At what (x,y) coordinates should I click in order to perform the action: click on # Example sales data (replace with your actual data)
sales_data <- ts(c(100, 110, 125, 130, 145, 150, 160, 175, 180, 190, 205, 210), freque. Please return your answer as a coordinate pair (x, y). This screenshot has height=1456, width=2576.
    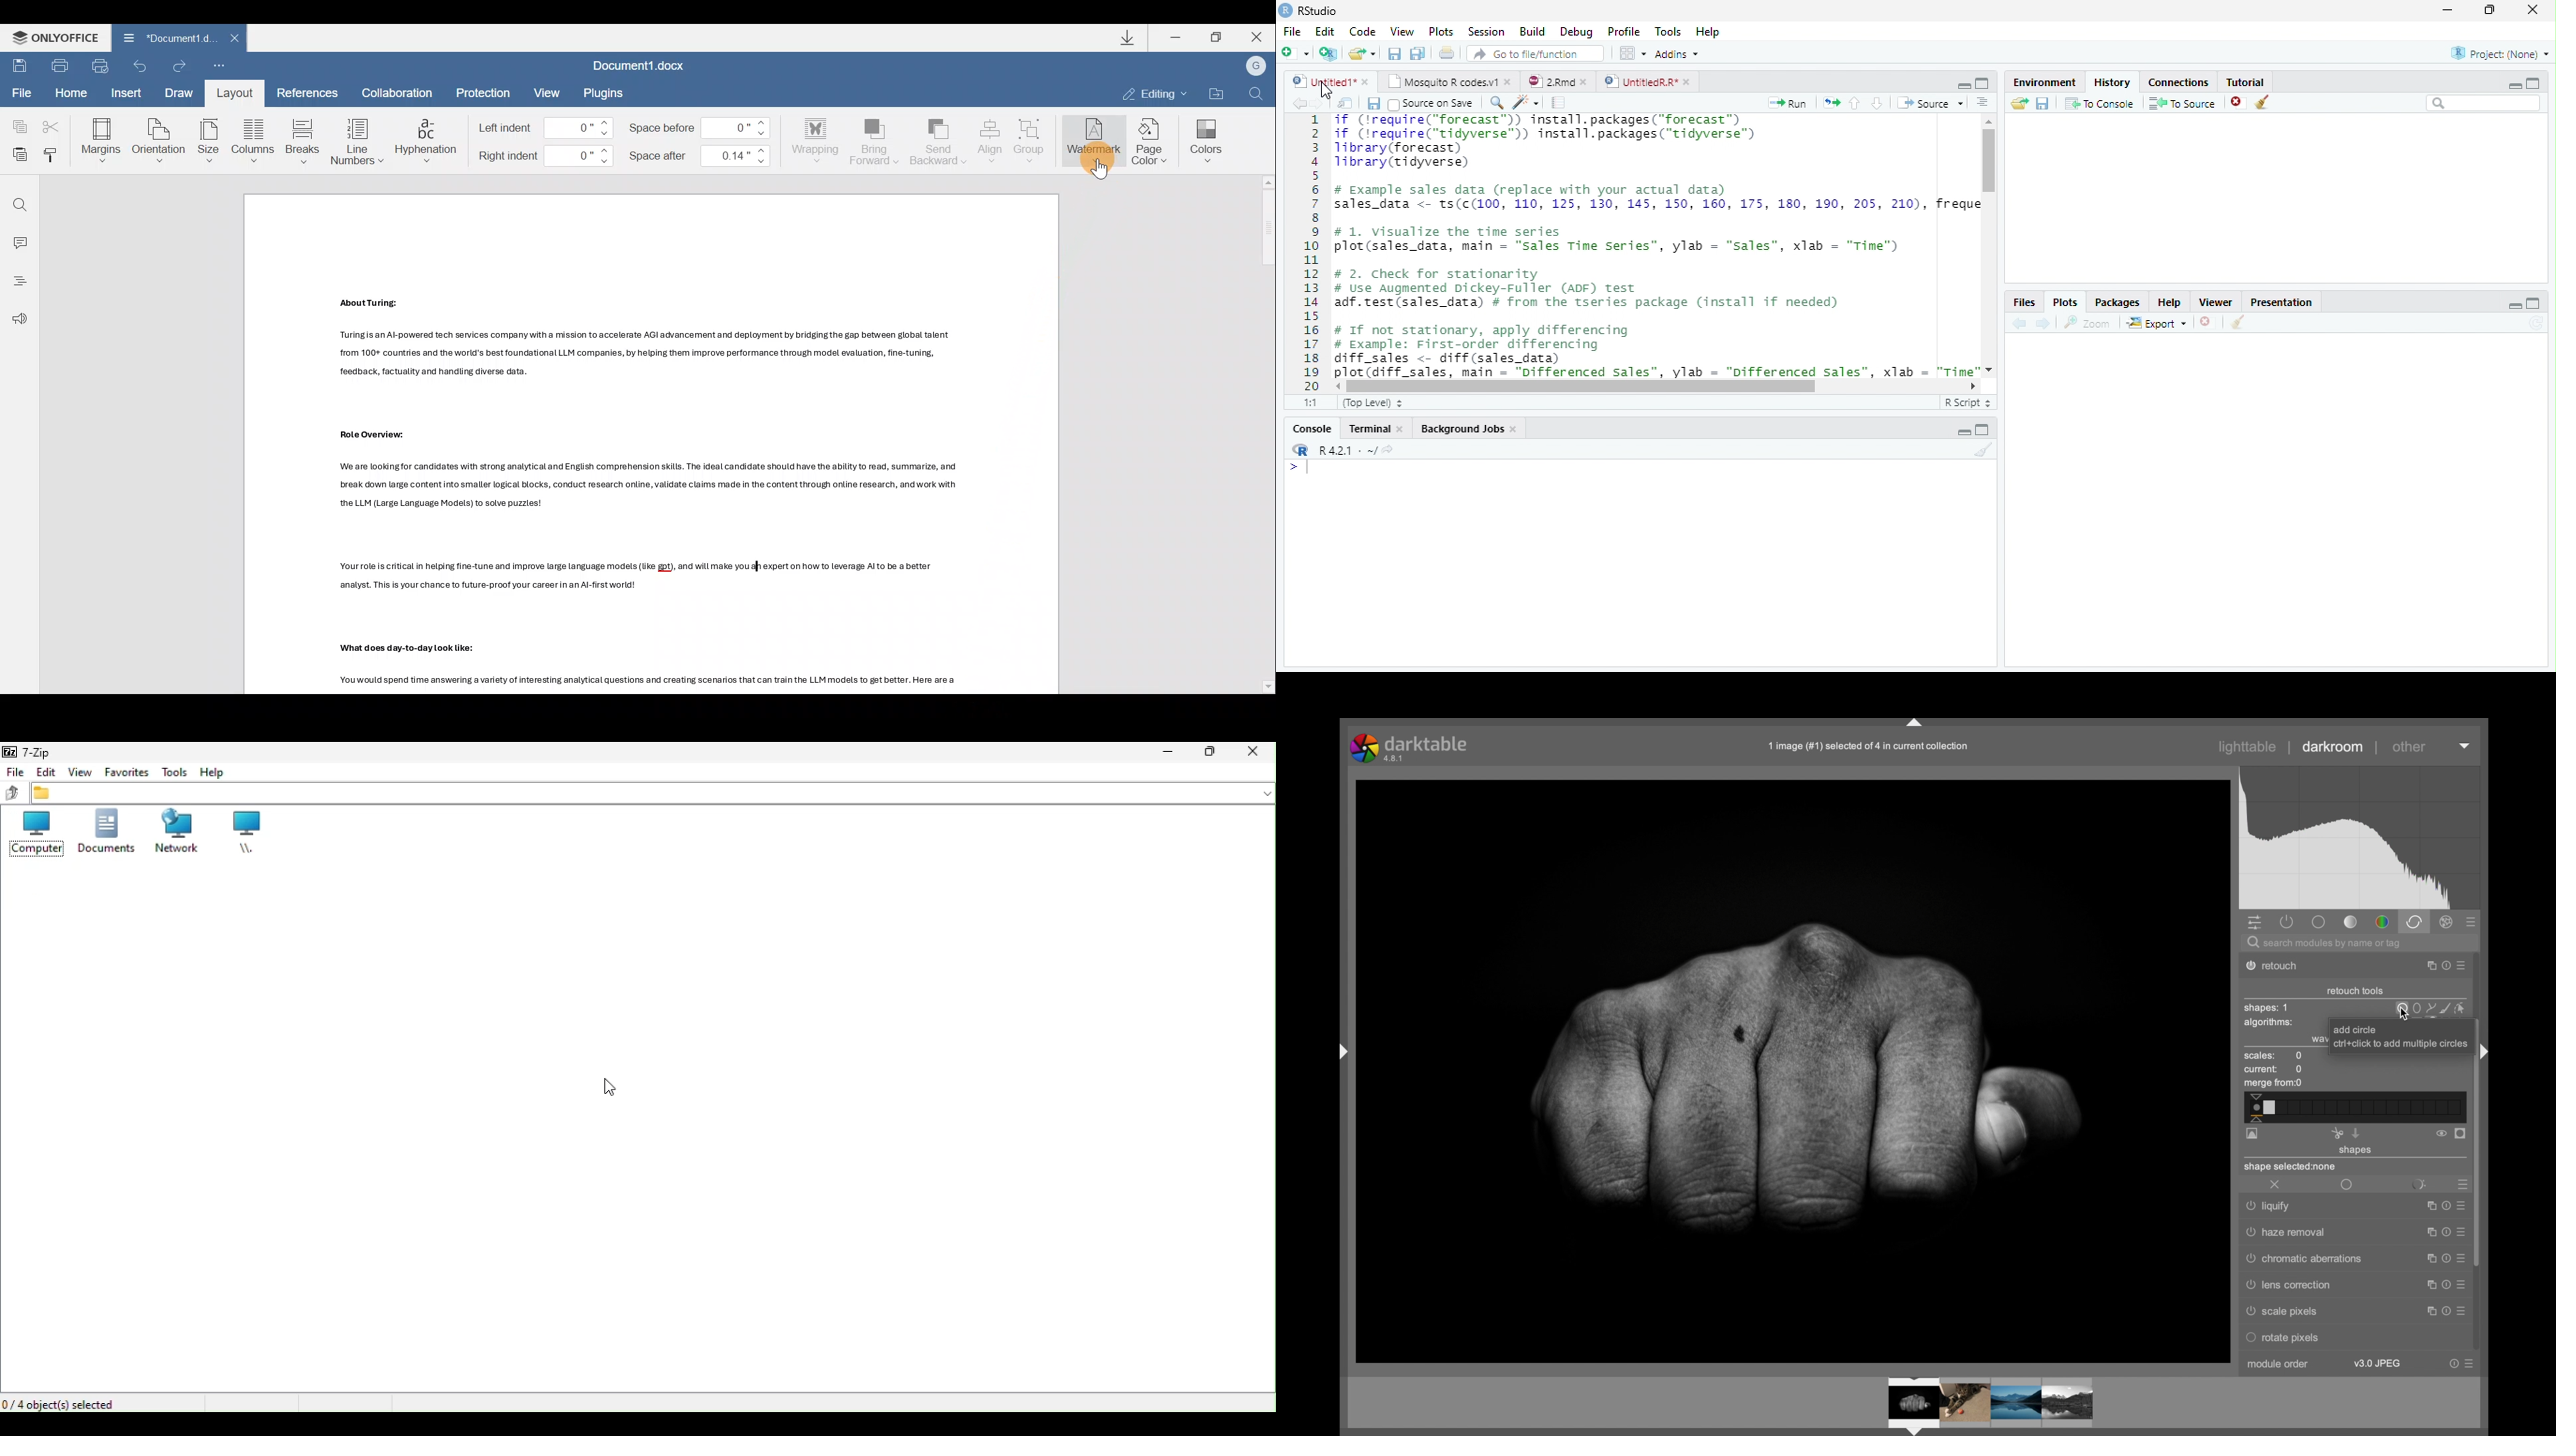
    Looking at the image, I should click on (1658, 200).